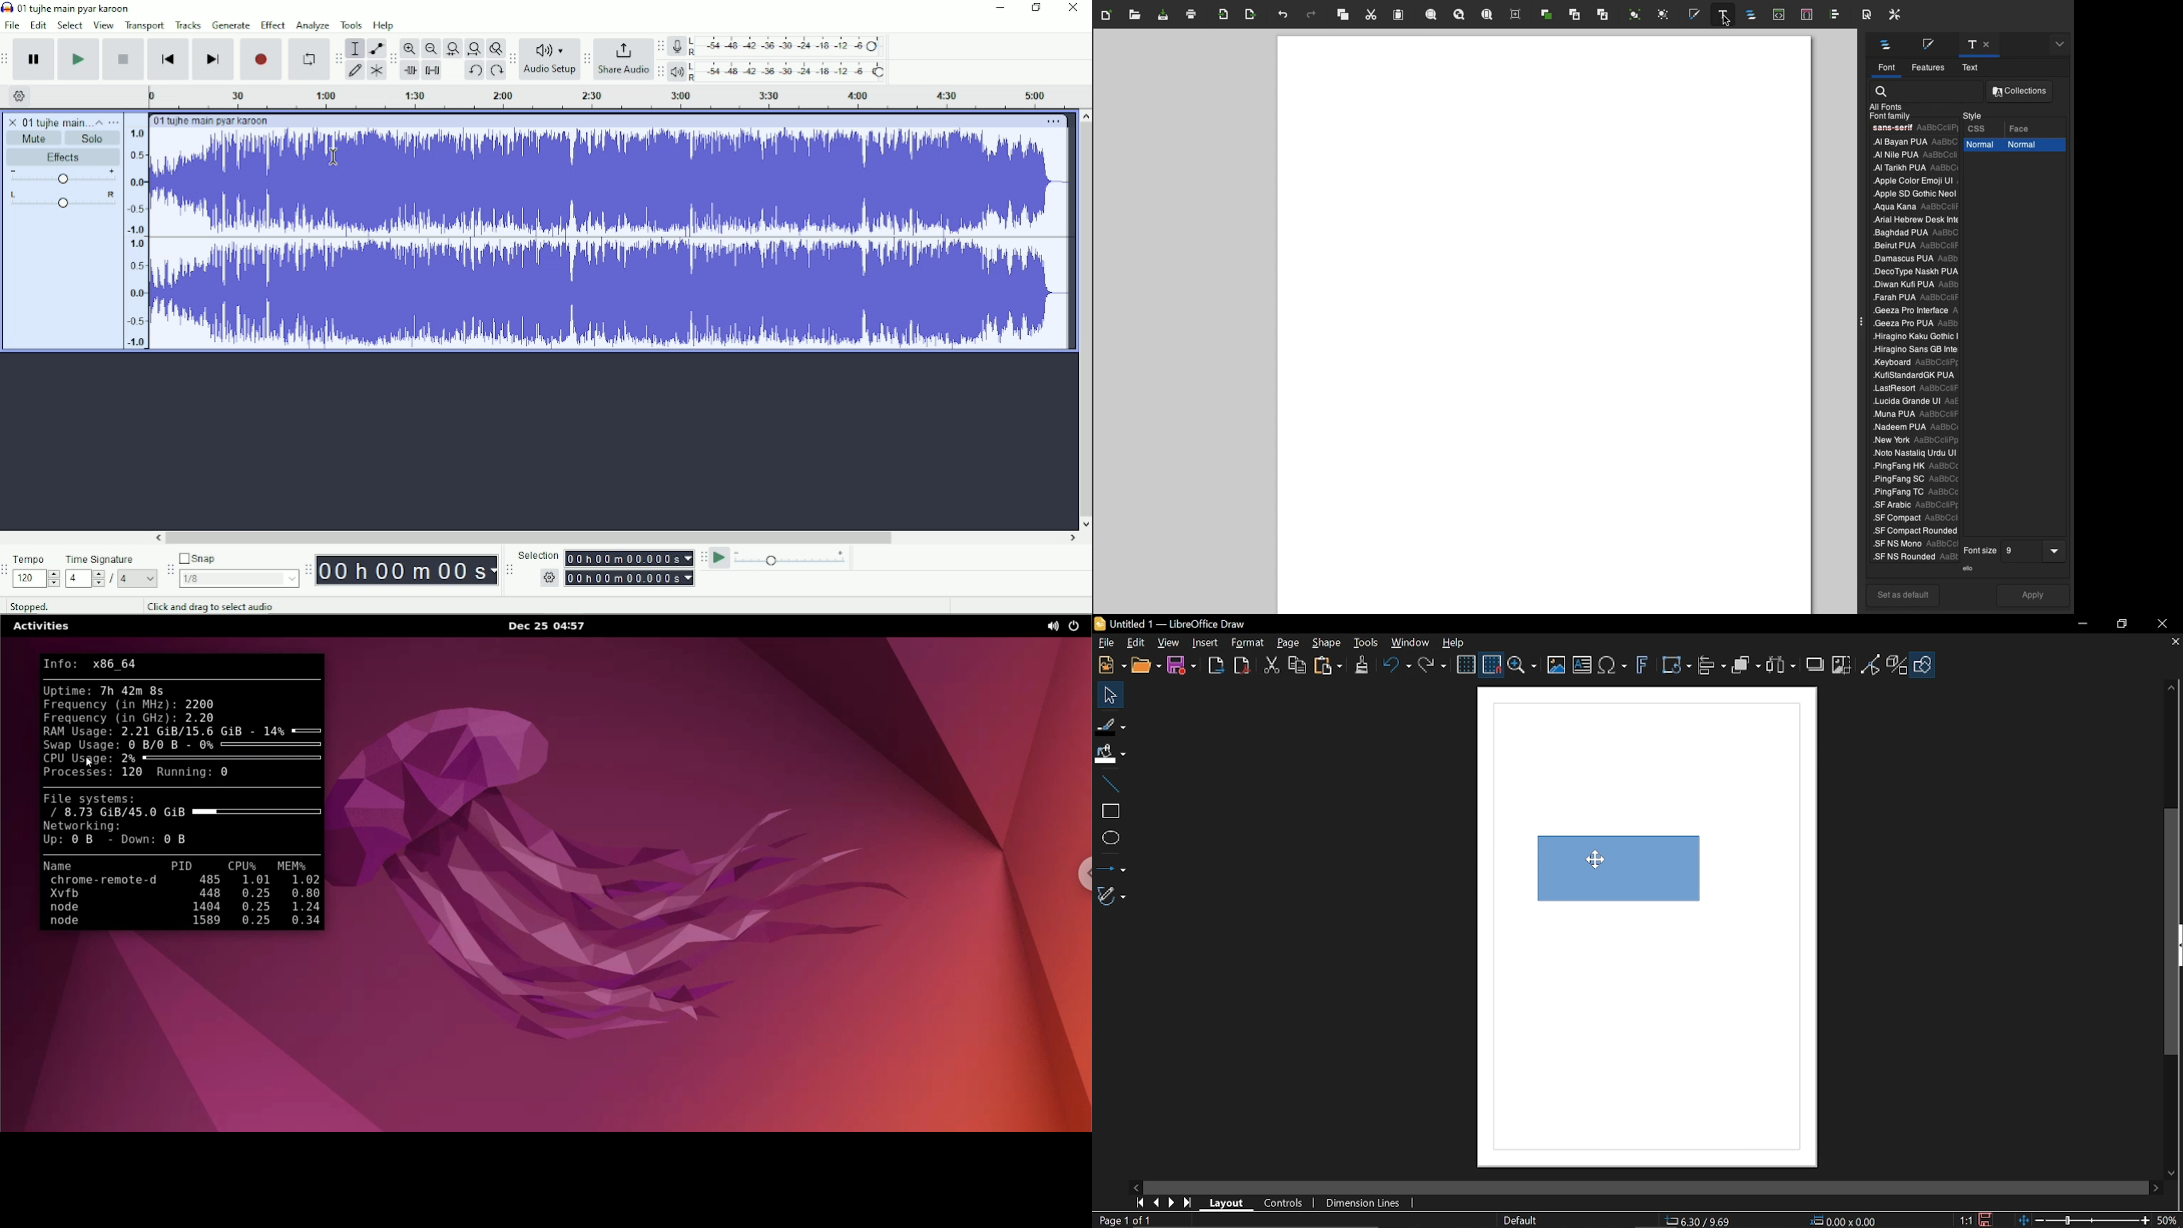 This screenshot has height=1232, width=2184. Describe the element at coordinates (1975, 68) in the screenshot. I see `Text` at that location.